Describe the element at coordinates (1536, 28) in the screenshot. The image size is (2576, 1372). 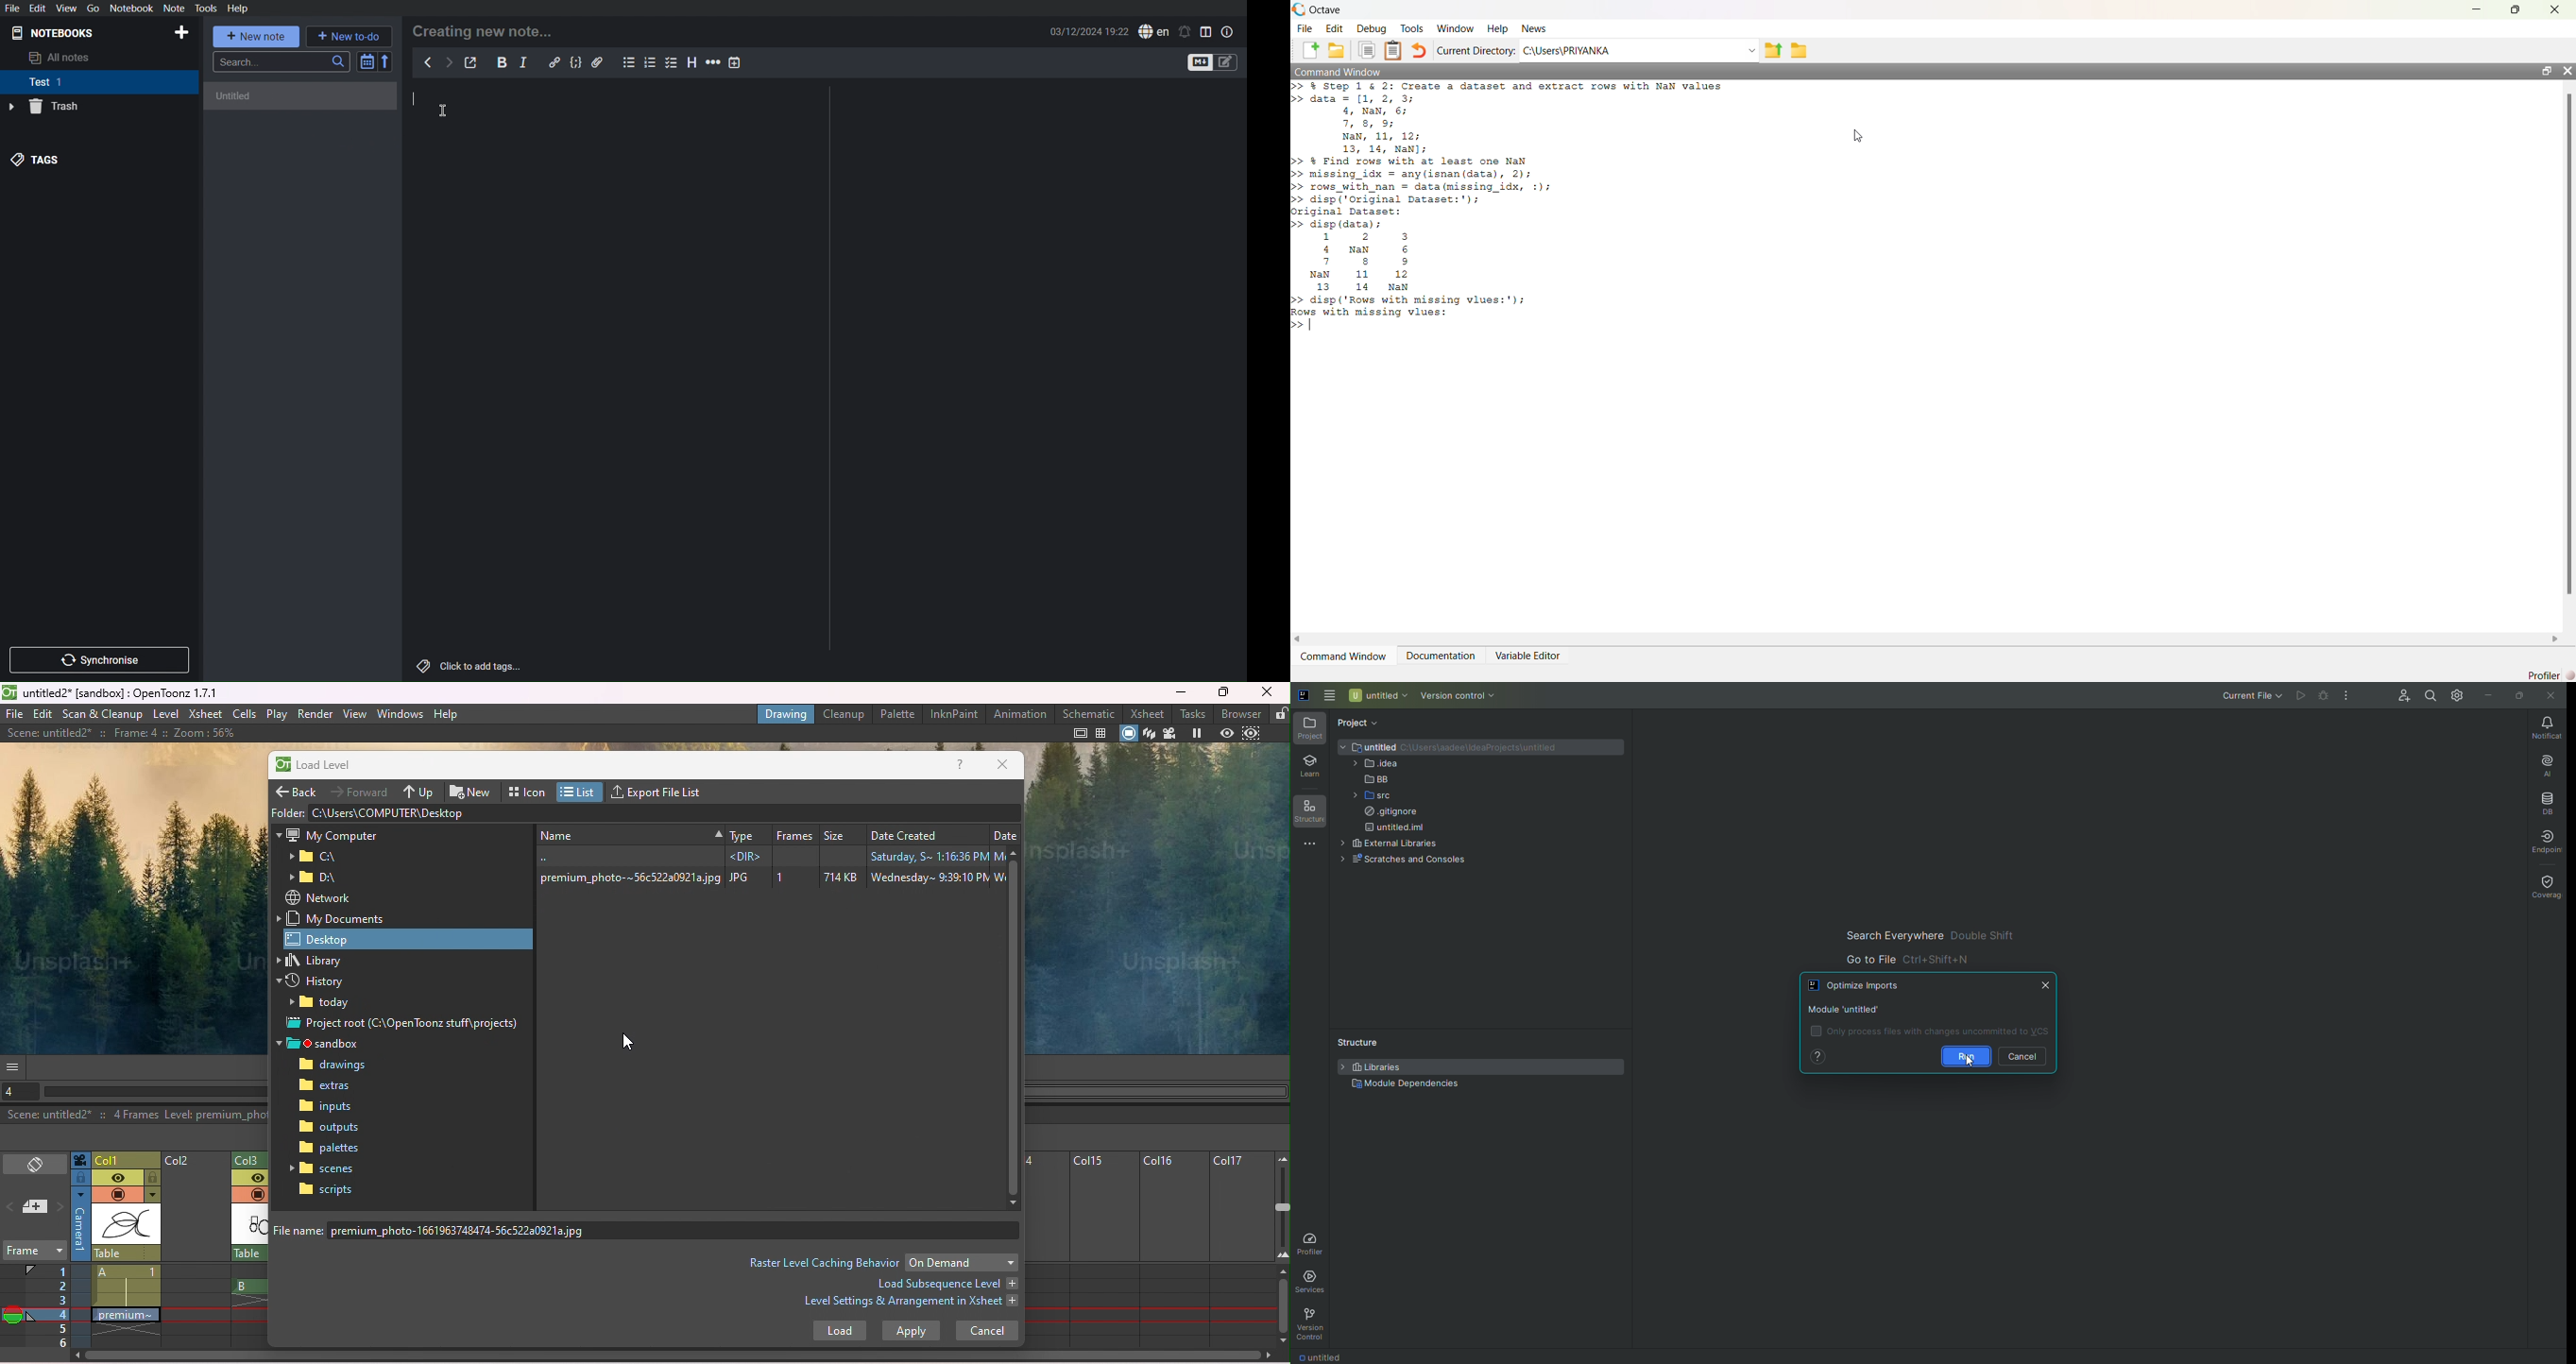
I see `News` at that location.